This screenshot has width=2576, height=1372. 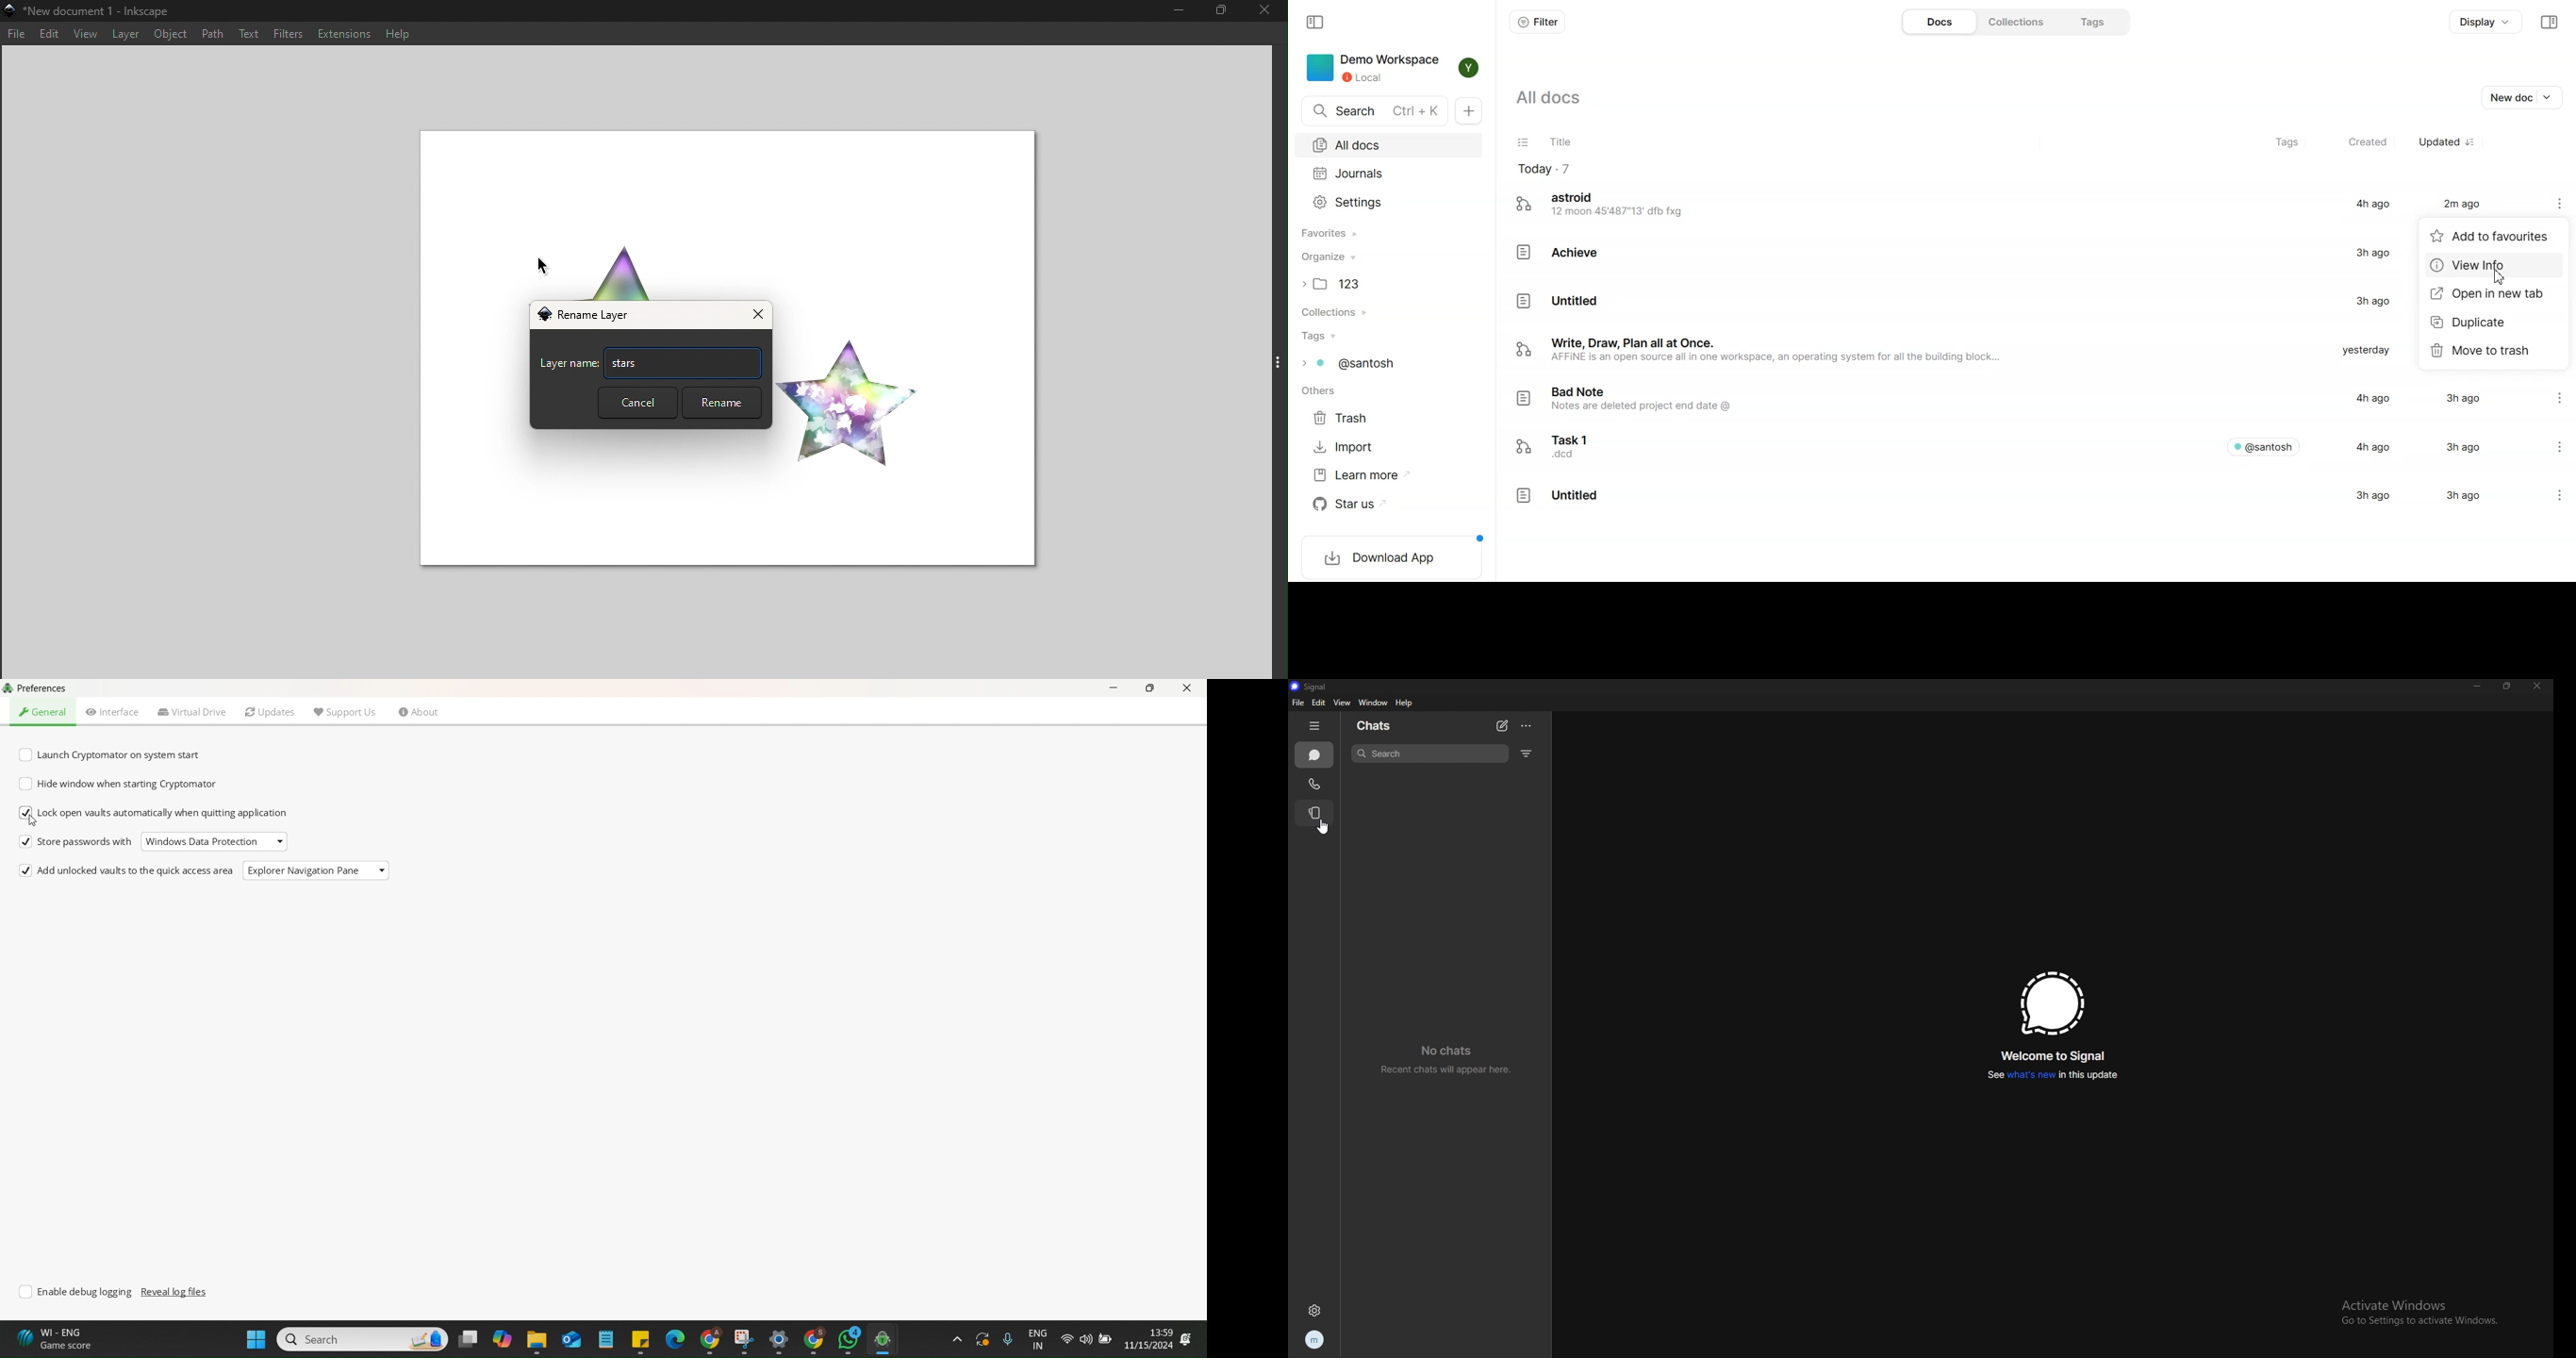 What do you see at coordinates (1067, 1340) in the screenshot?
I see `Wifi` at bounding box center [1067, 1340].